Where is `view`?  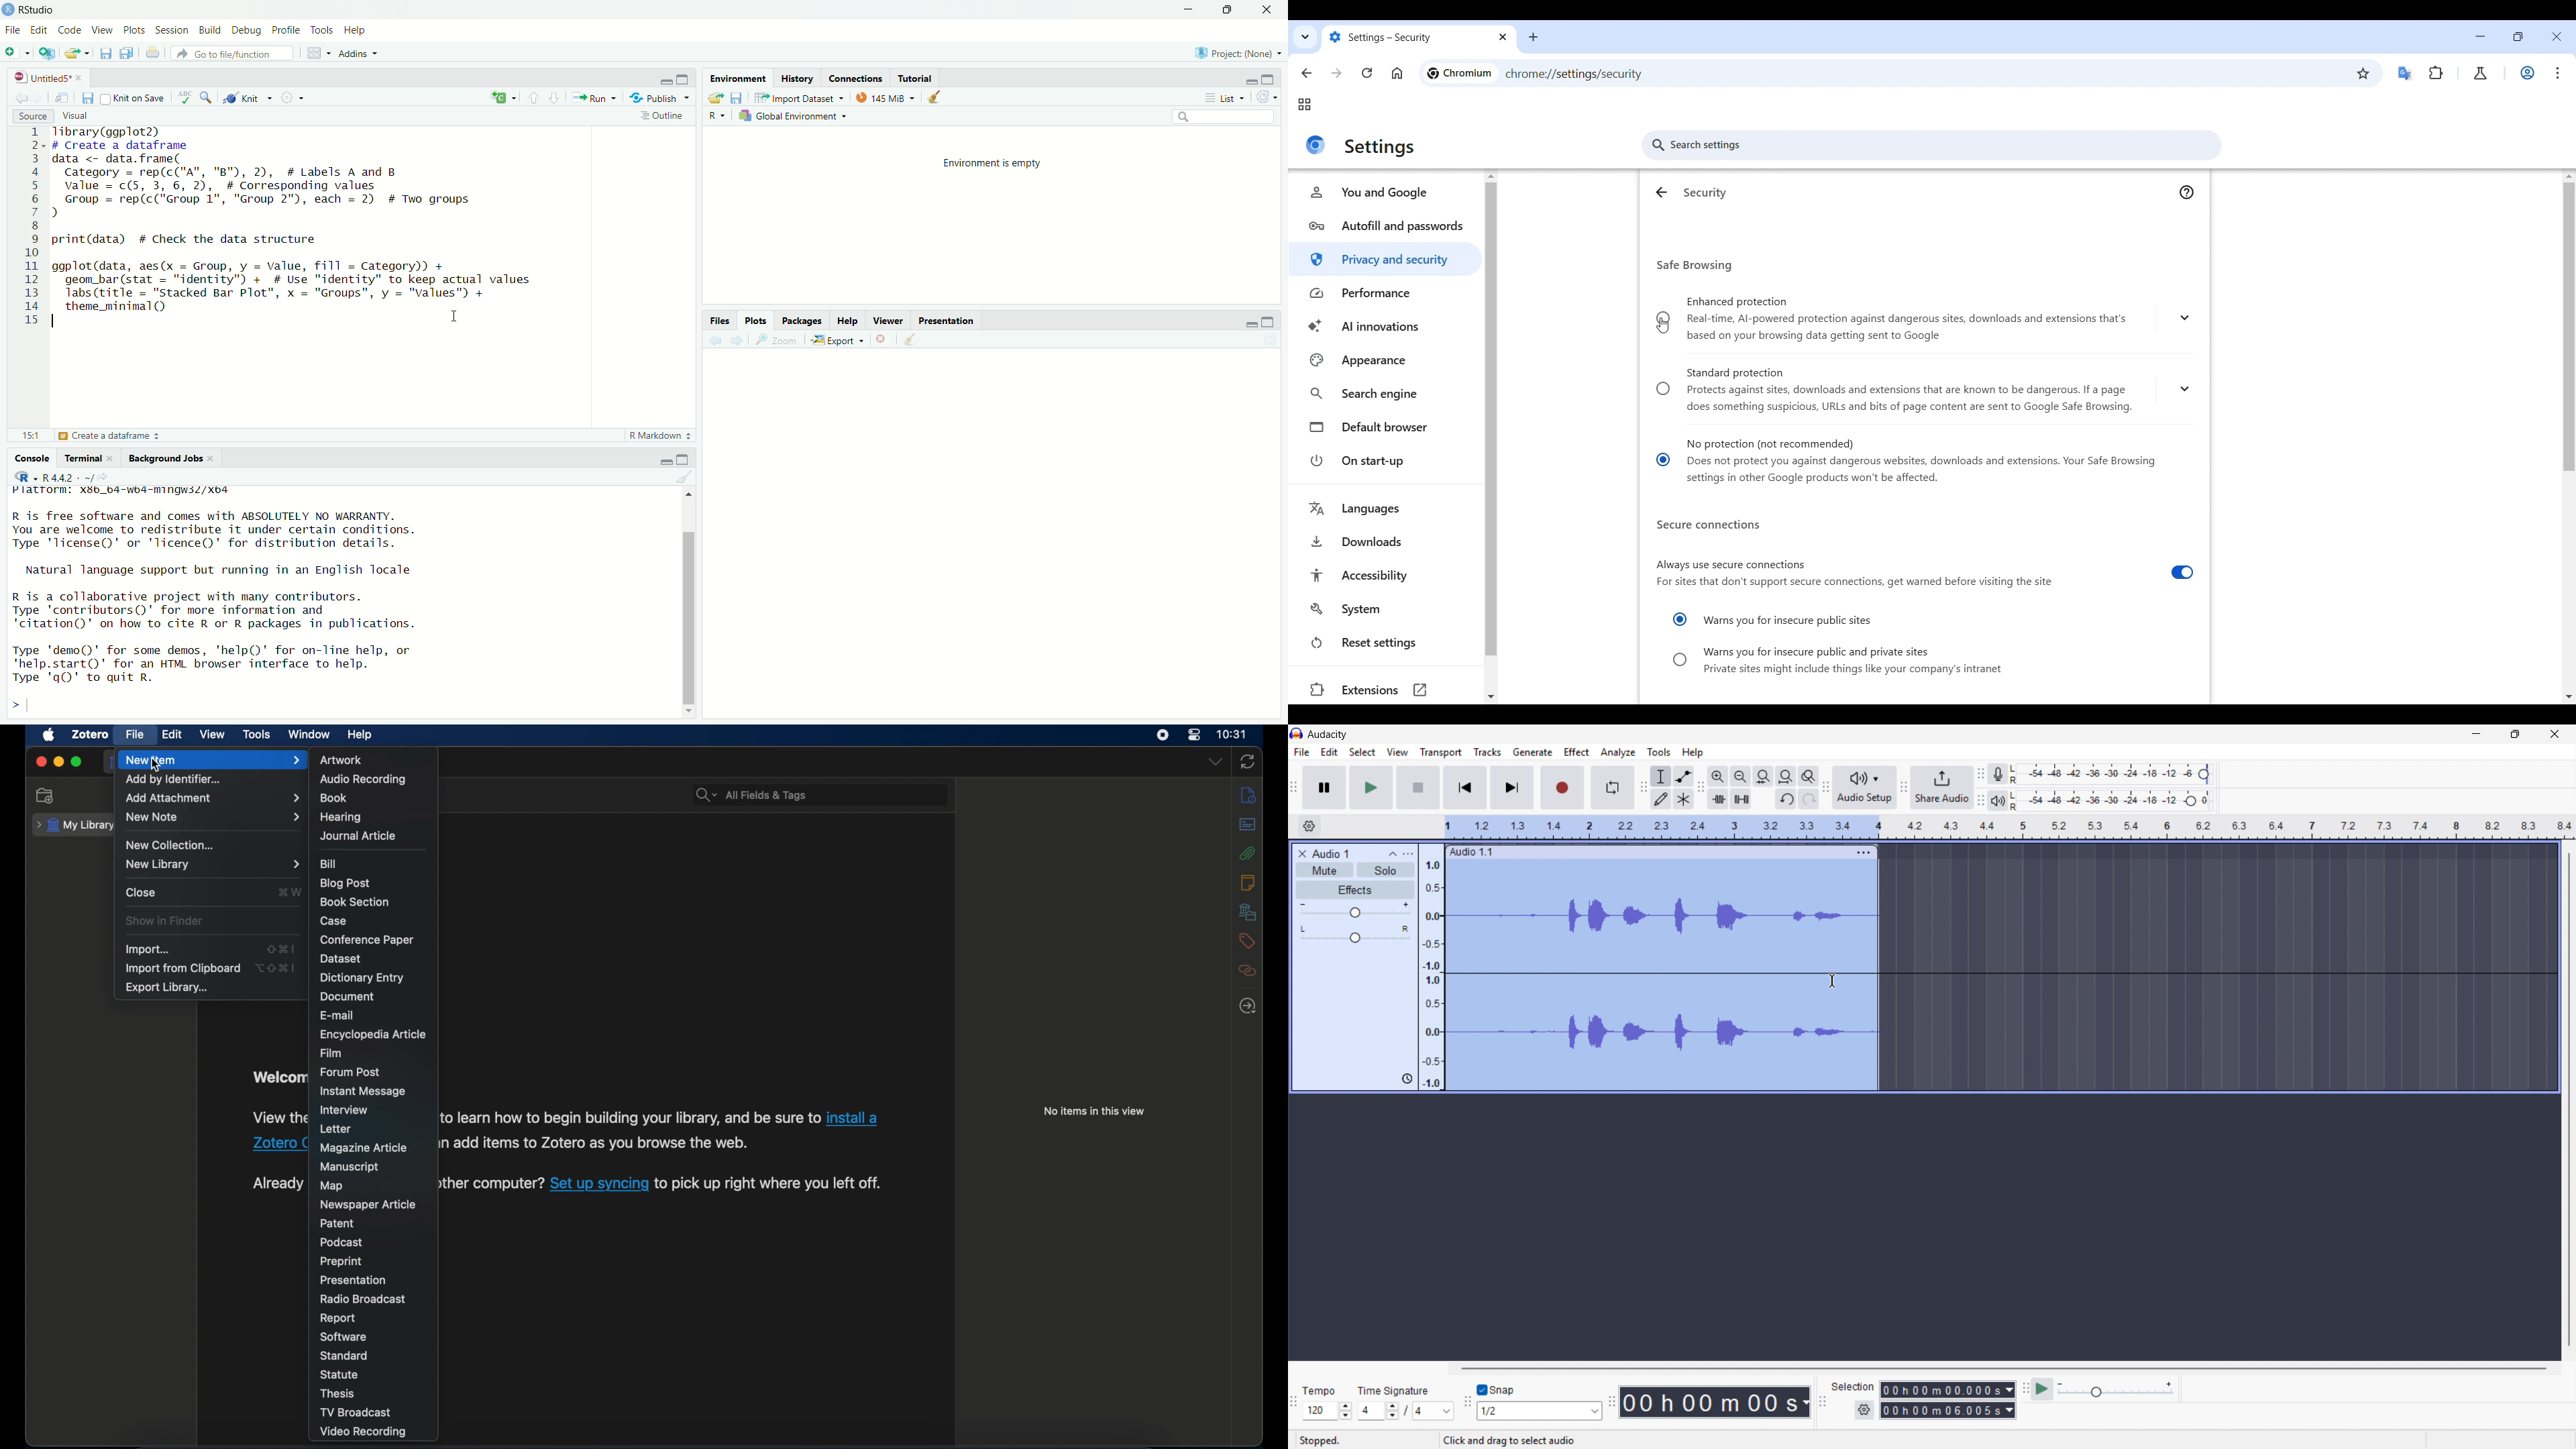 view is located at coordinates (212, 735).